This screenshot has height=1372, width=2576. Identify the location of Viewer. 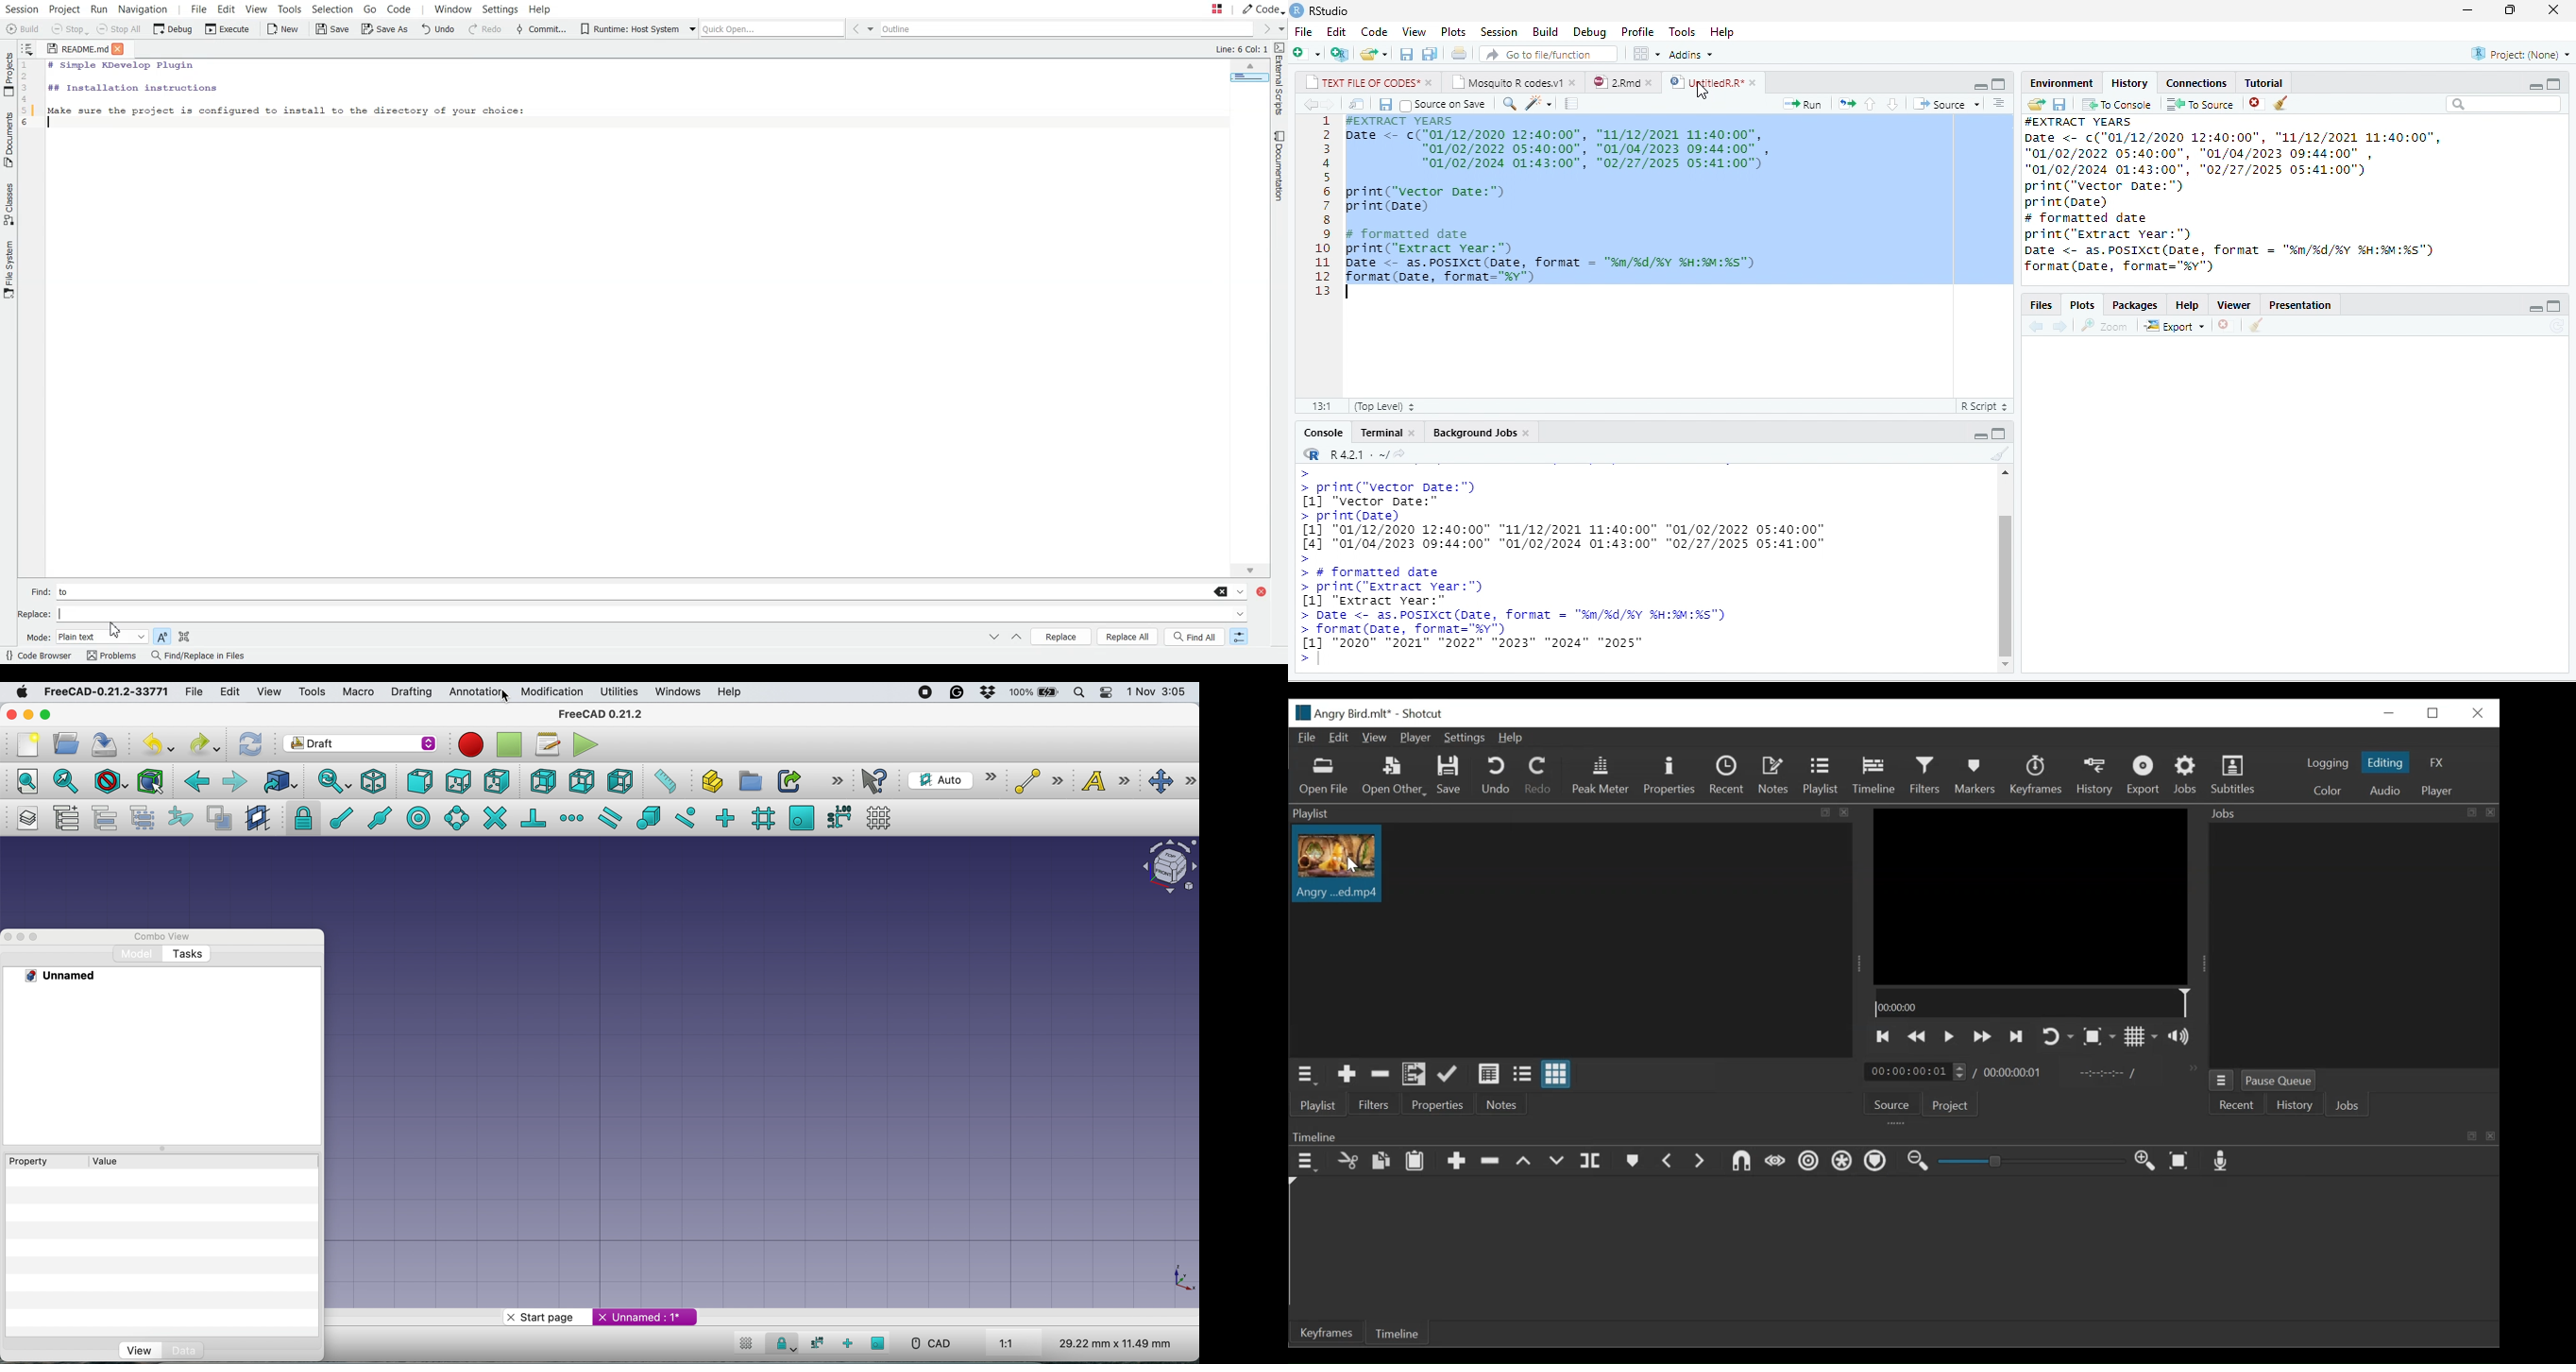
(2233, 305).